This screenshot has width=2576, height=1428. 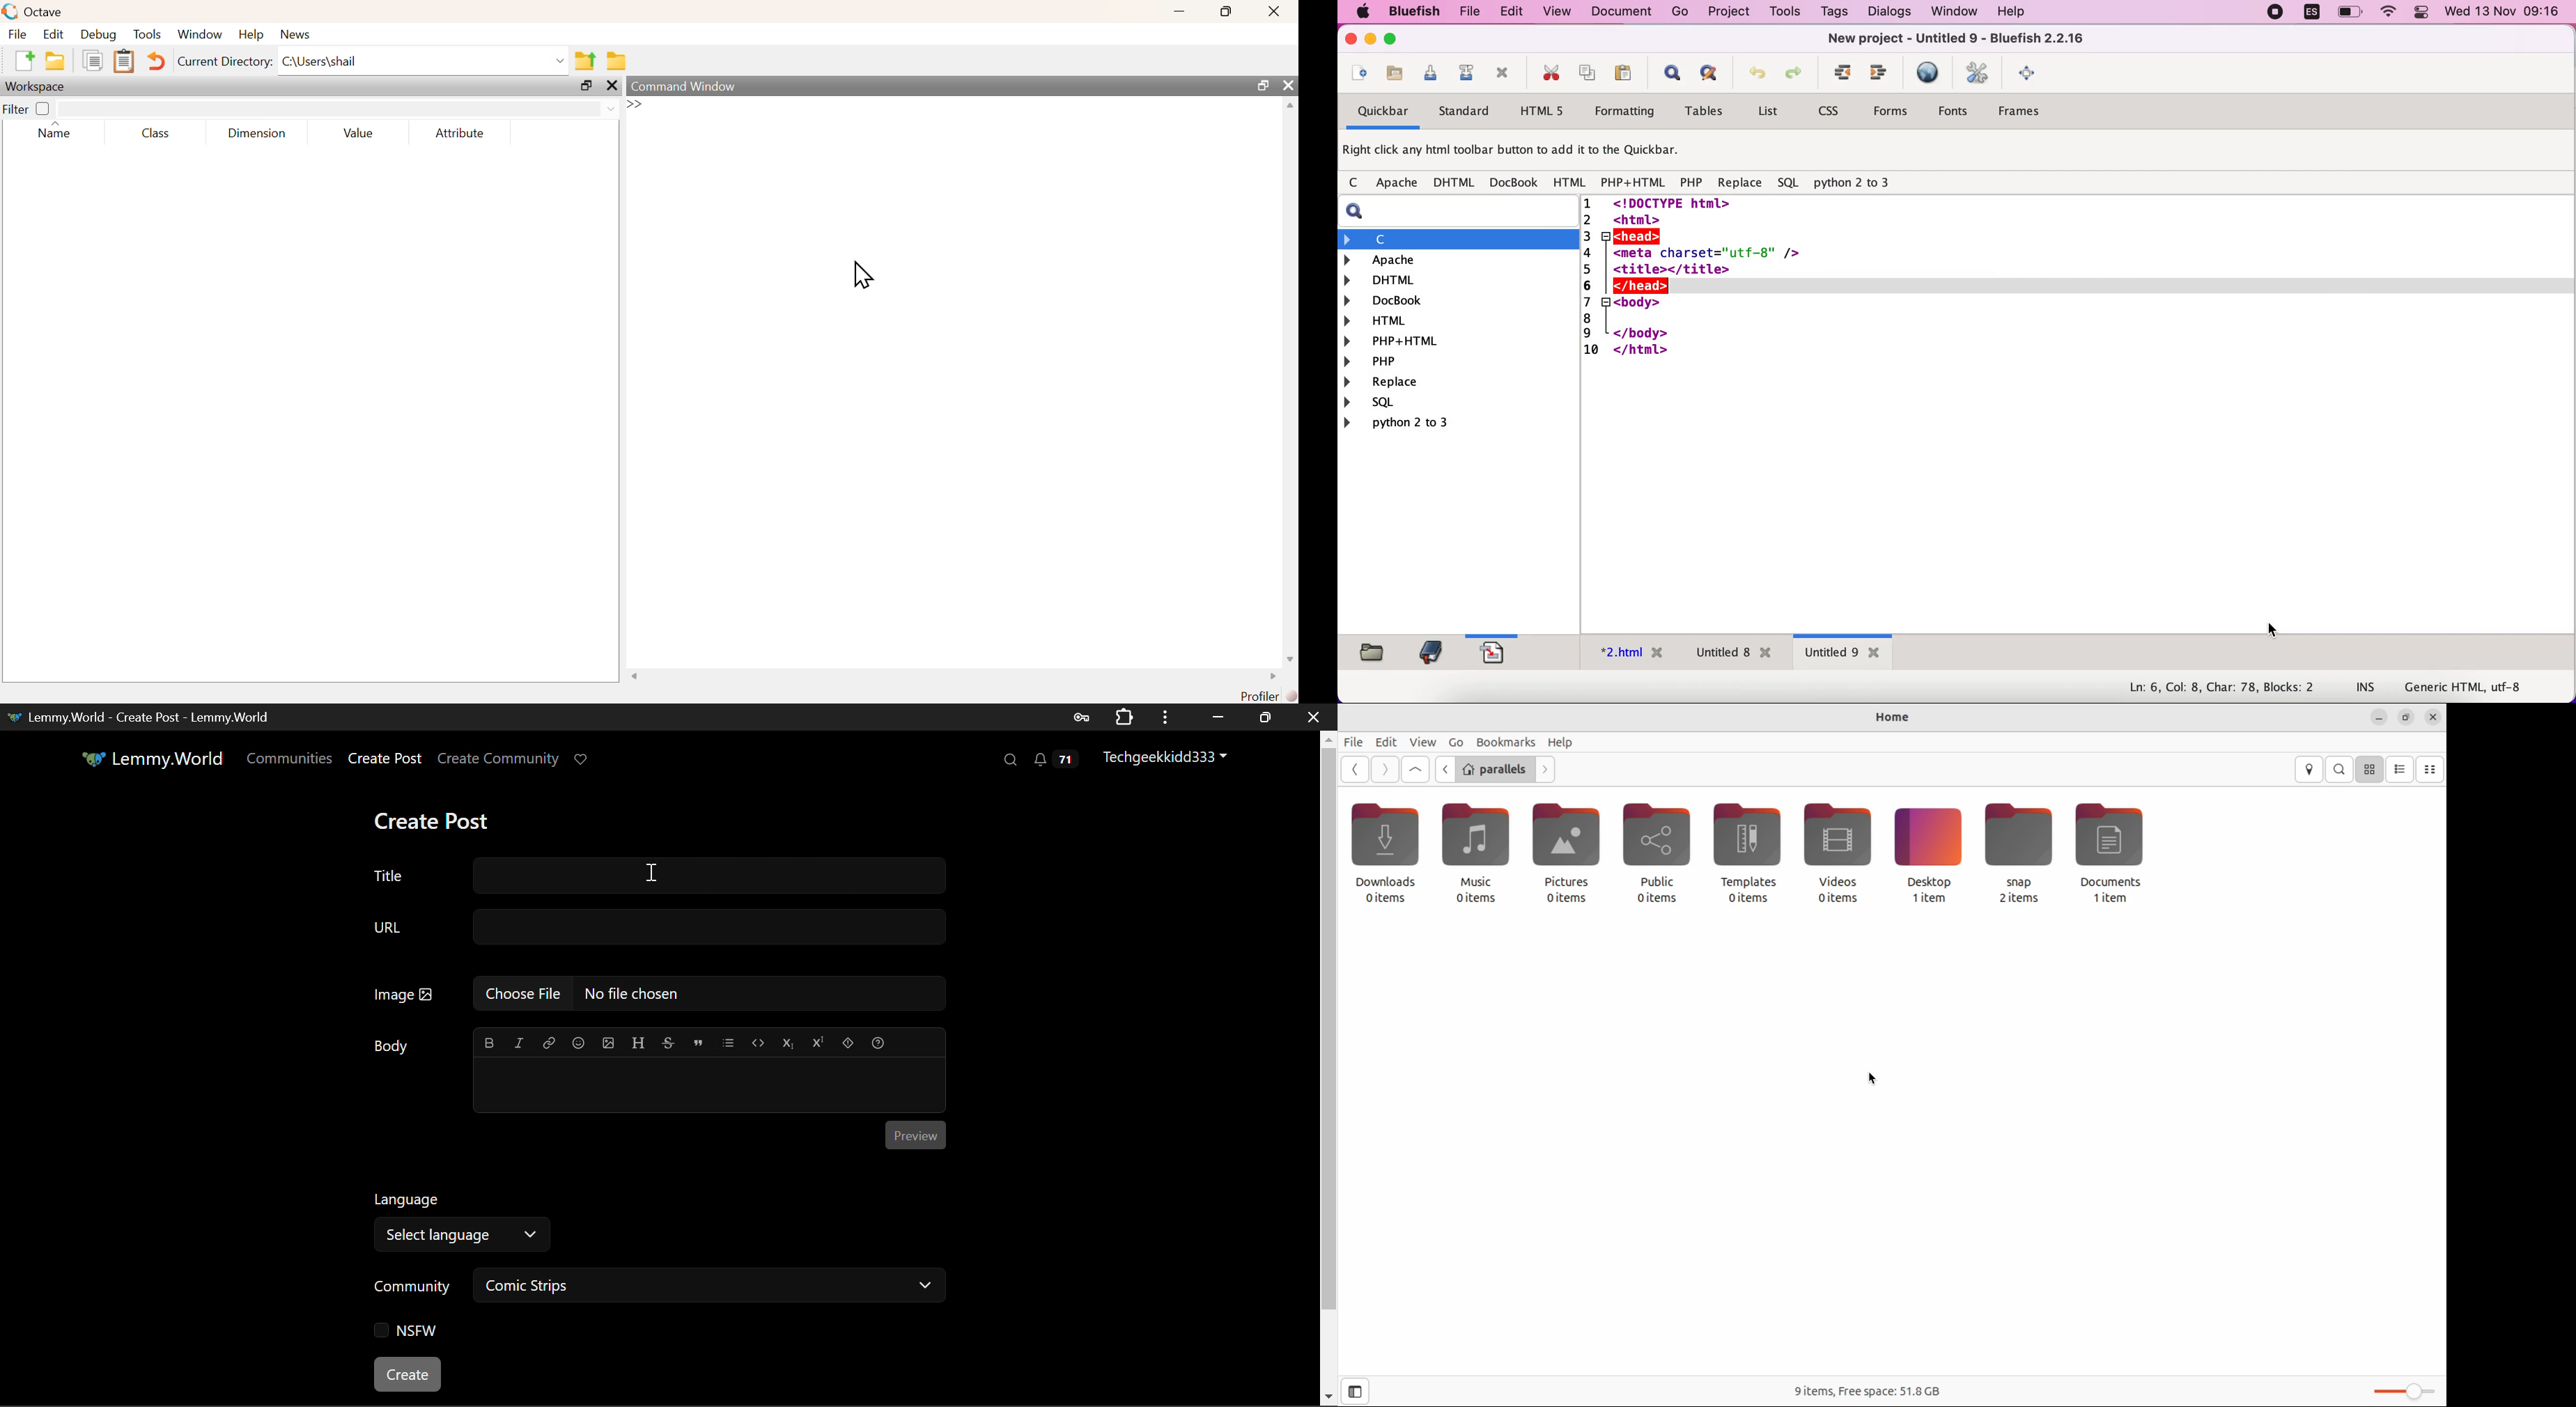 I want to click on public 0 items, so click(x=1655, y=854).